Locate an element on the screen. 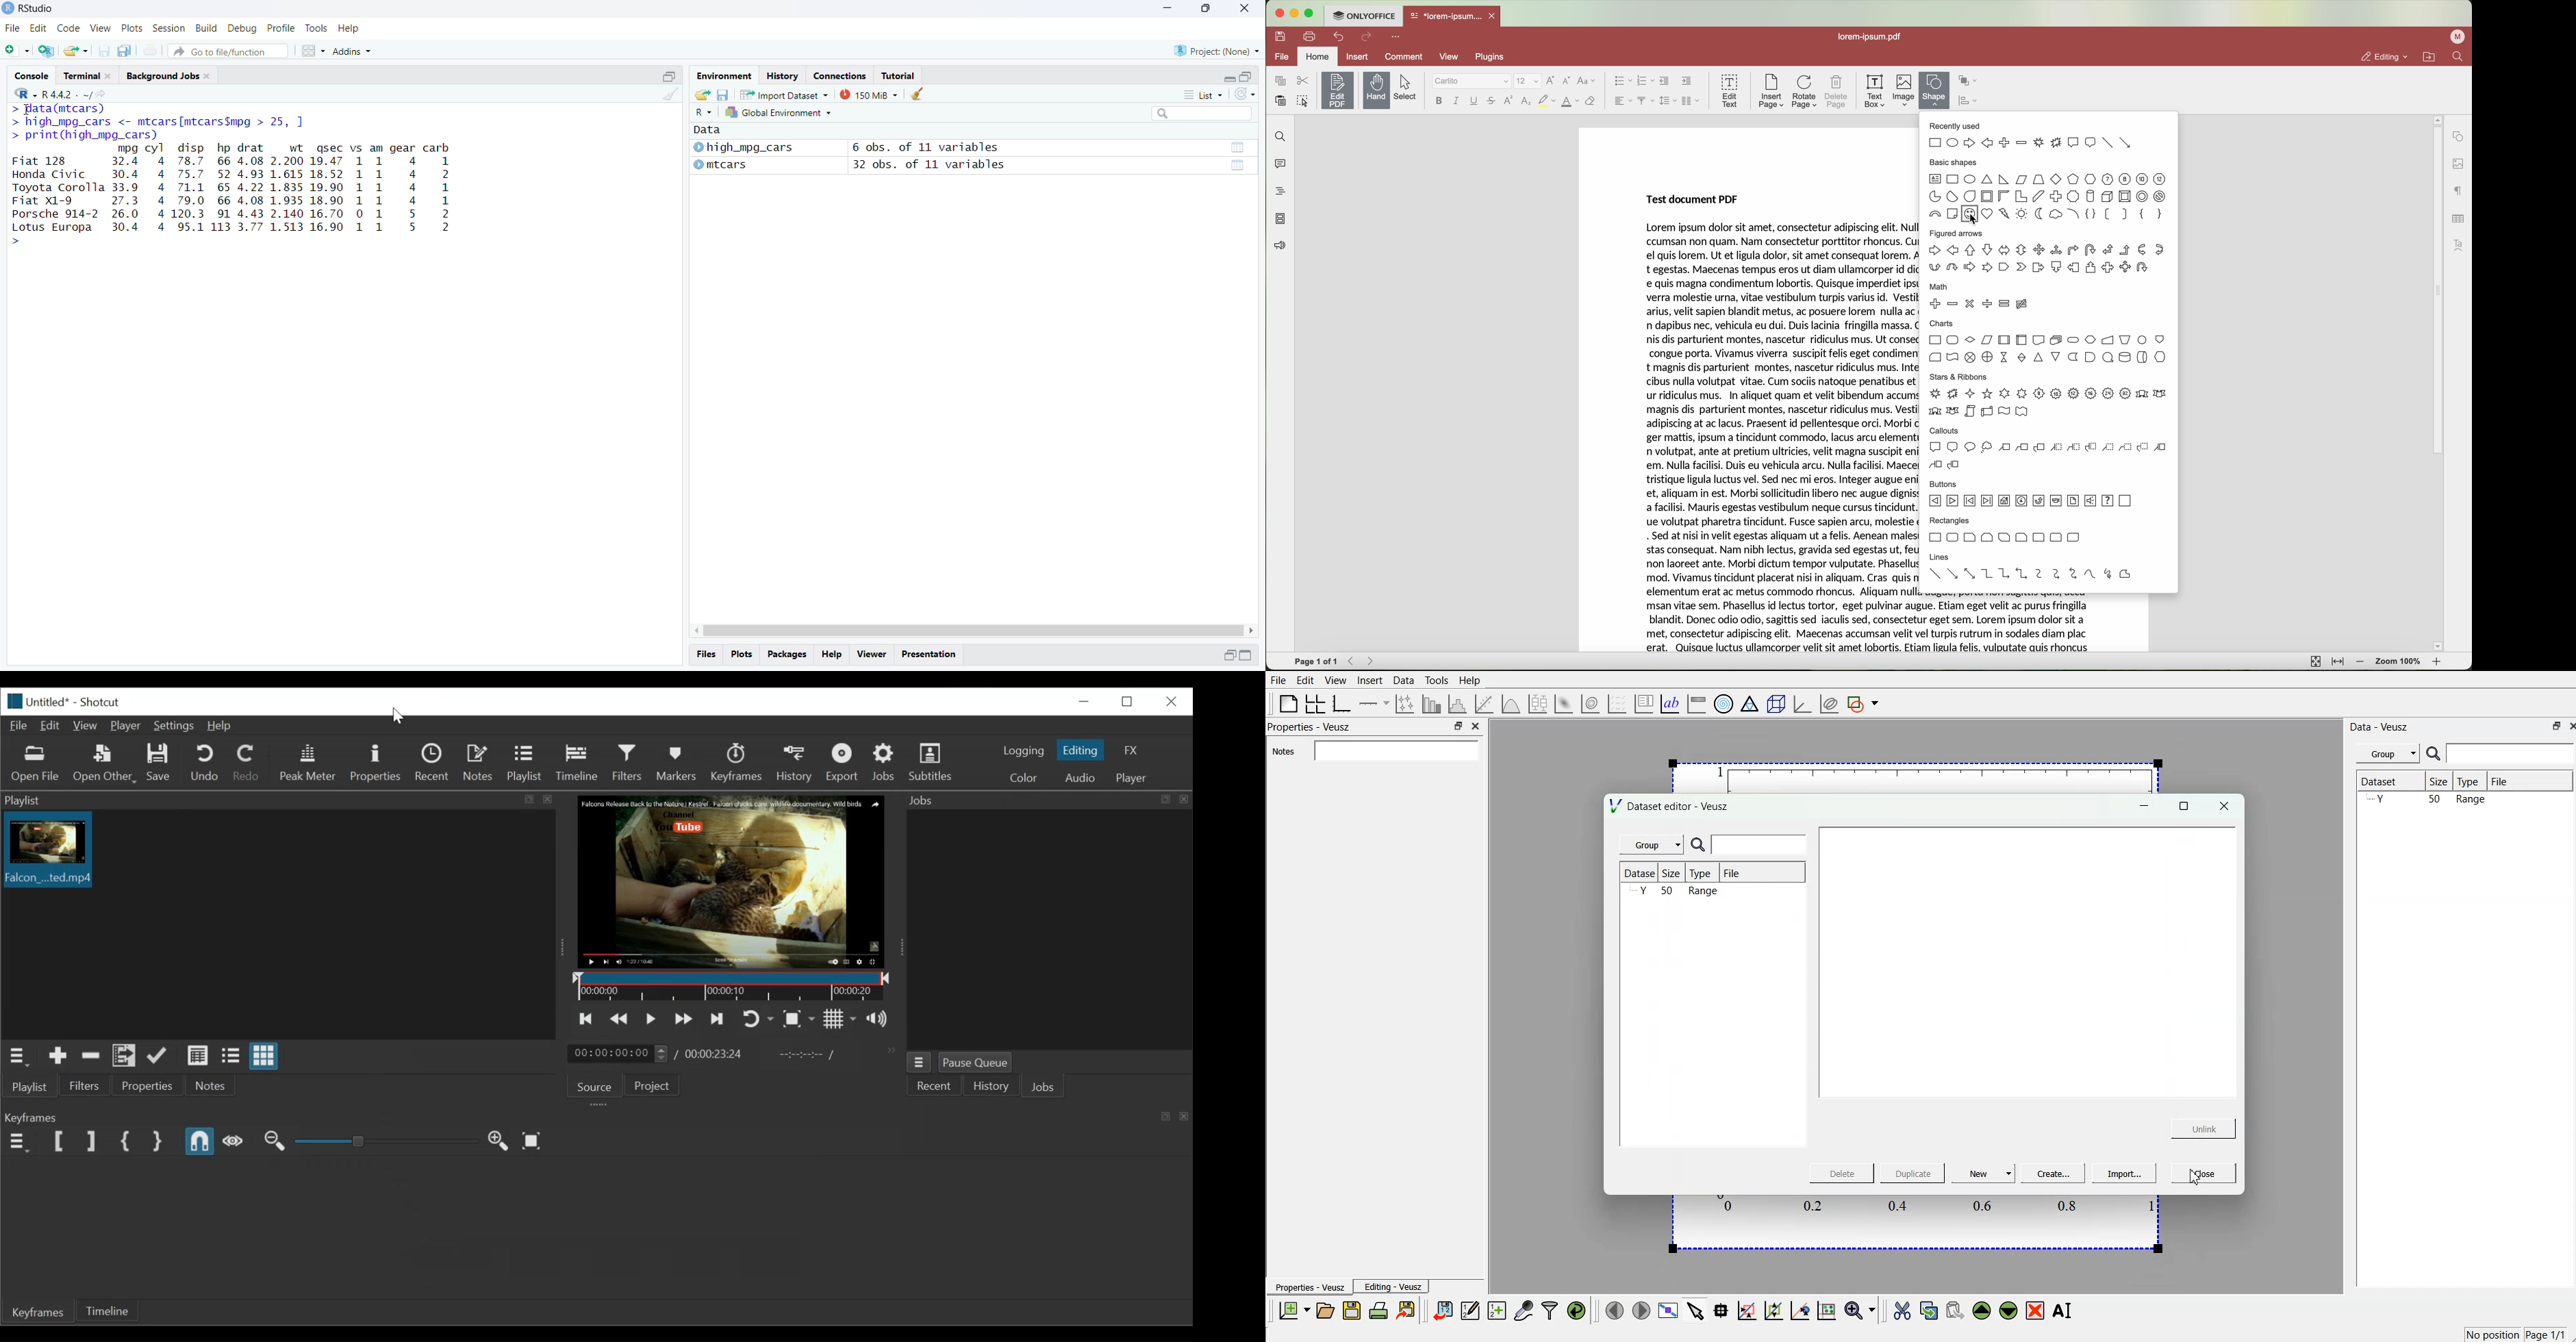  save all open document is located at coordinates (127, 51).